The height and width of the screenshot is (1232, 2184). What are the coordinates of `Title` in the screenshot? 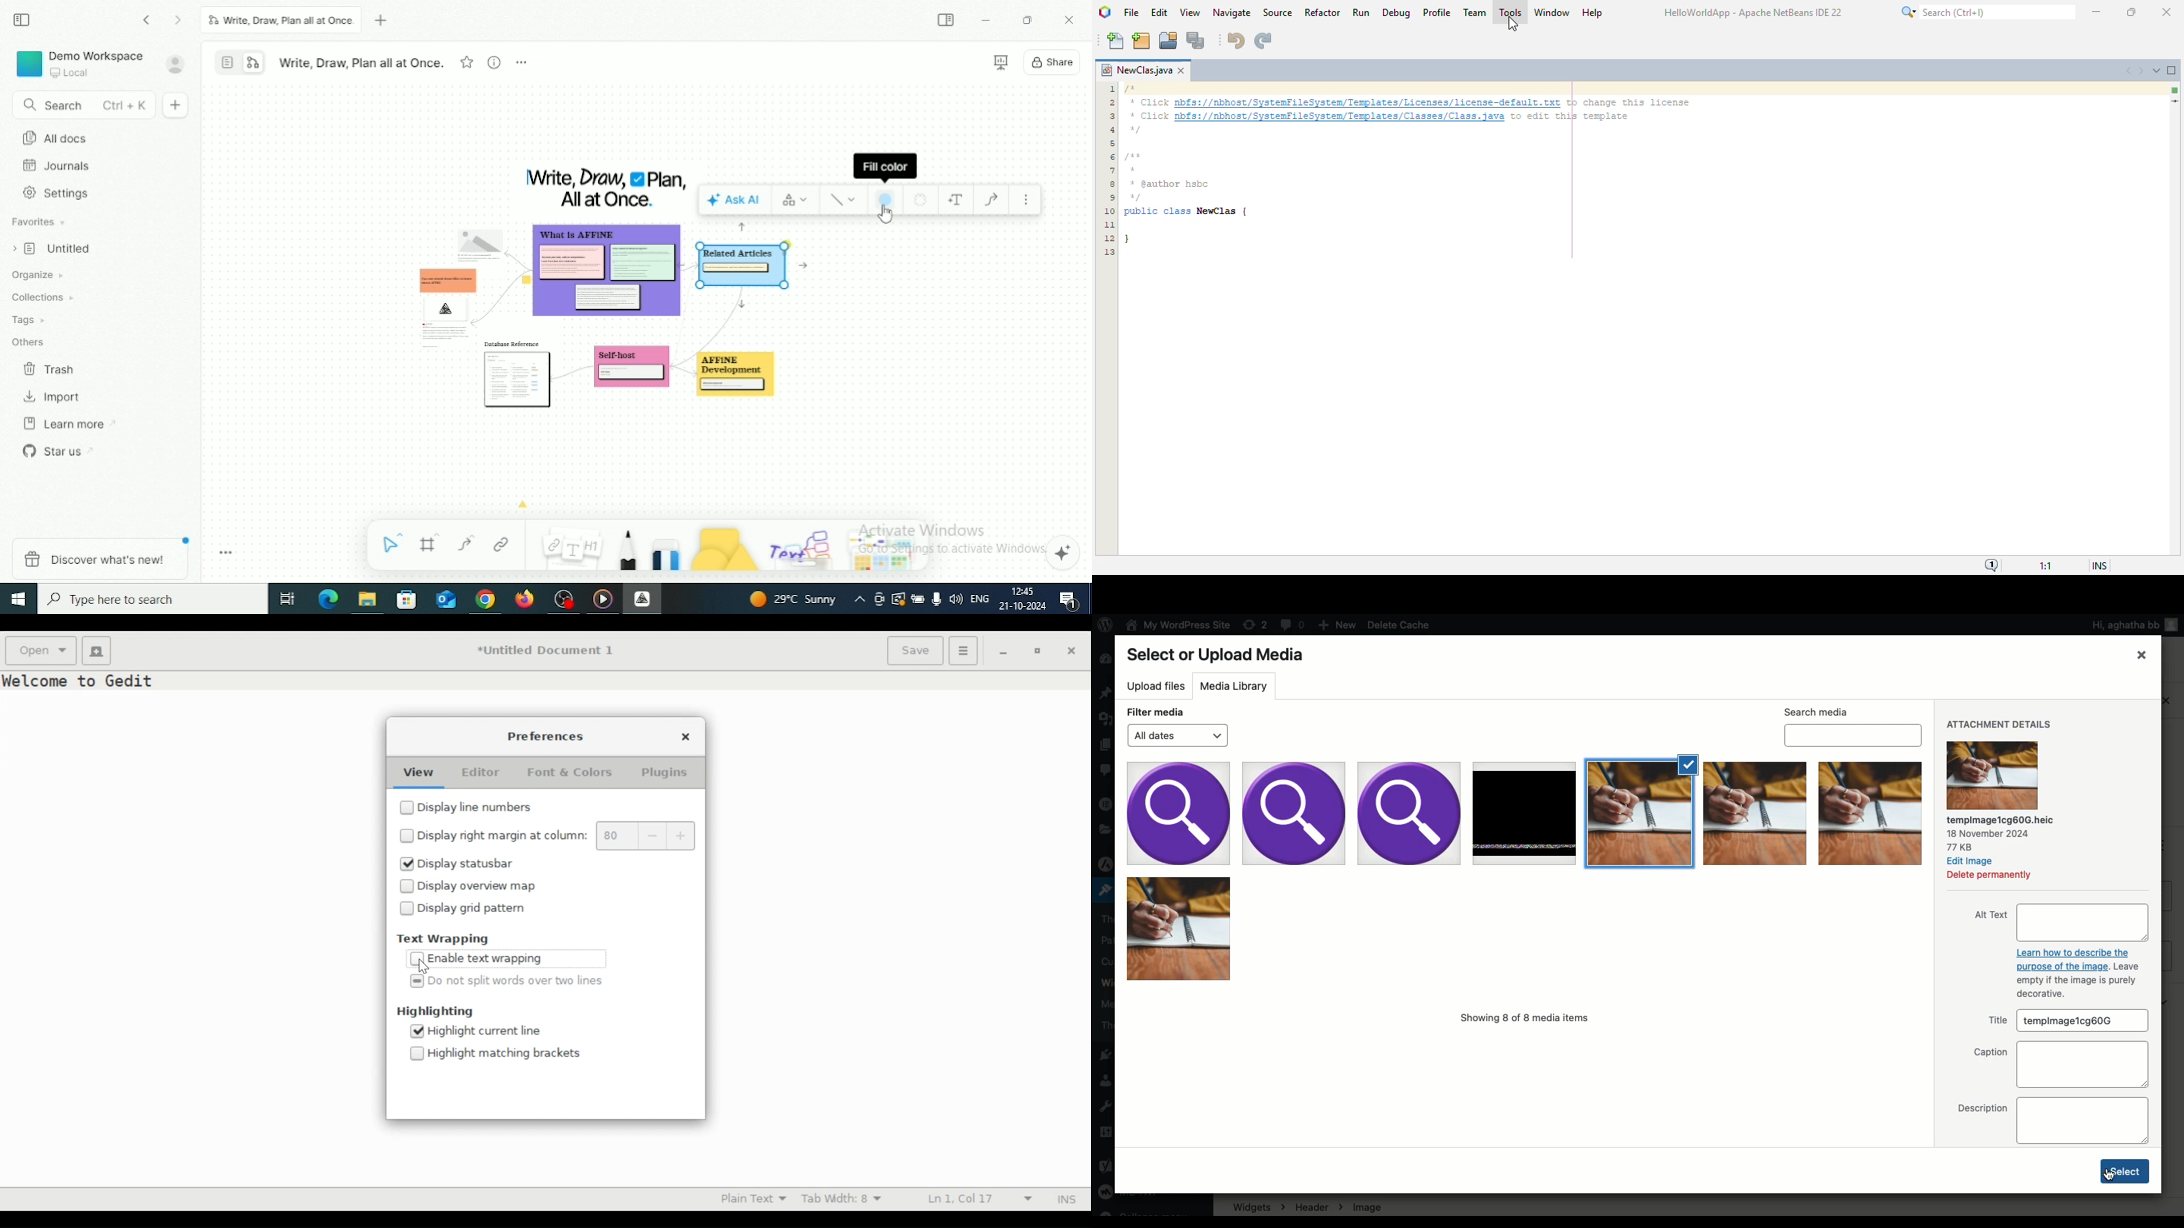 It's located at (2065, 1021).